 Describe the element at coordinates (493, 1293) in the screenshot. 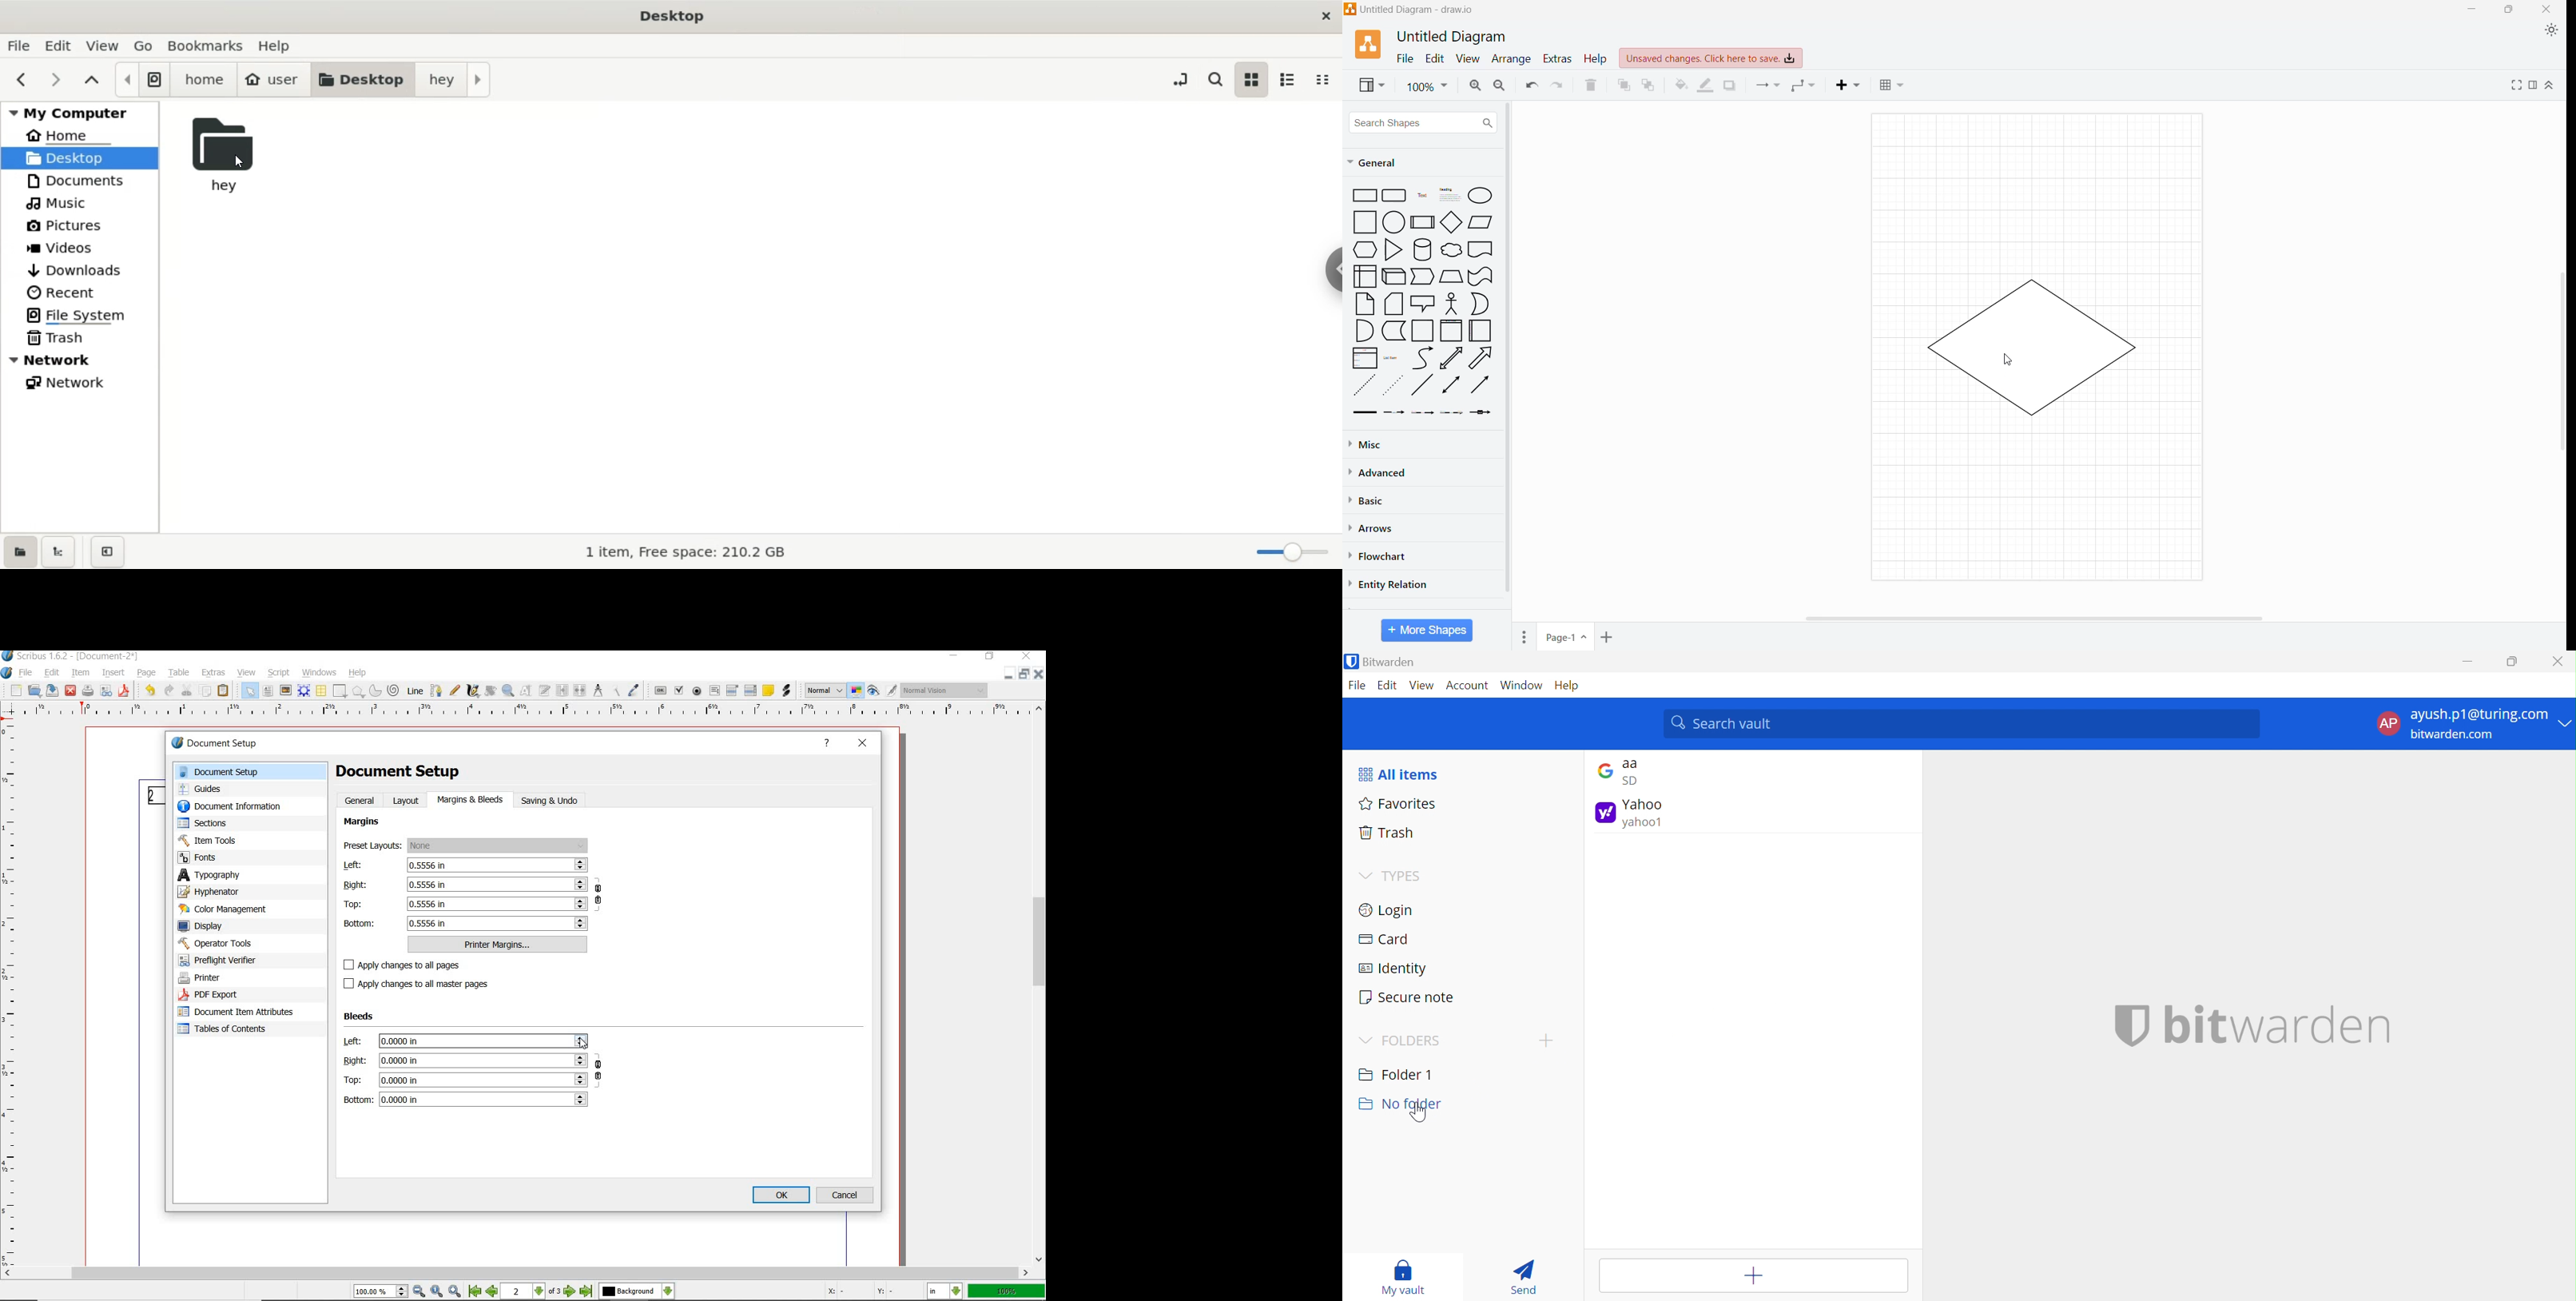

I see `Previous Page` at that location.